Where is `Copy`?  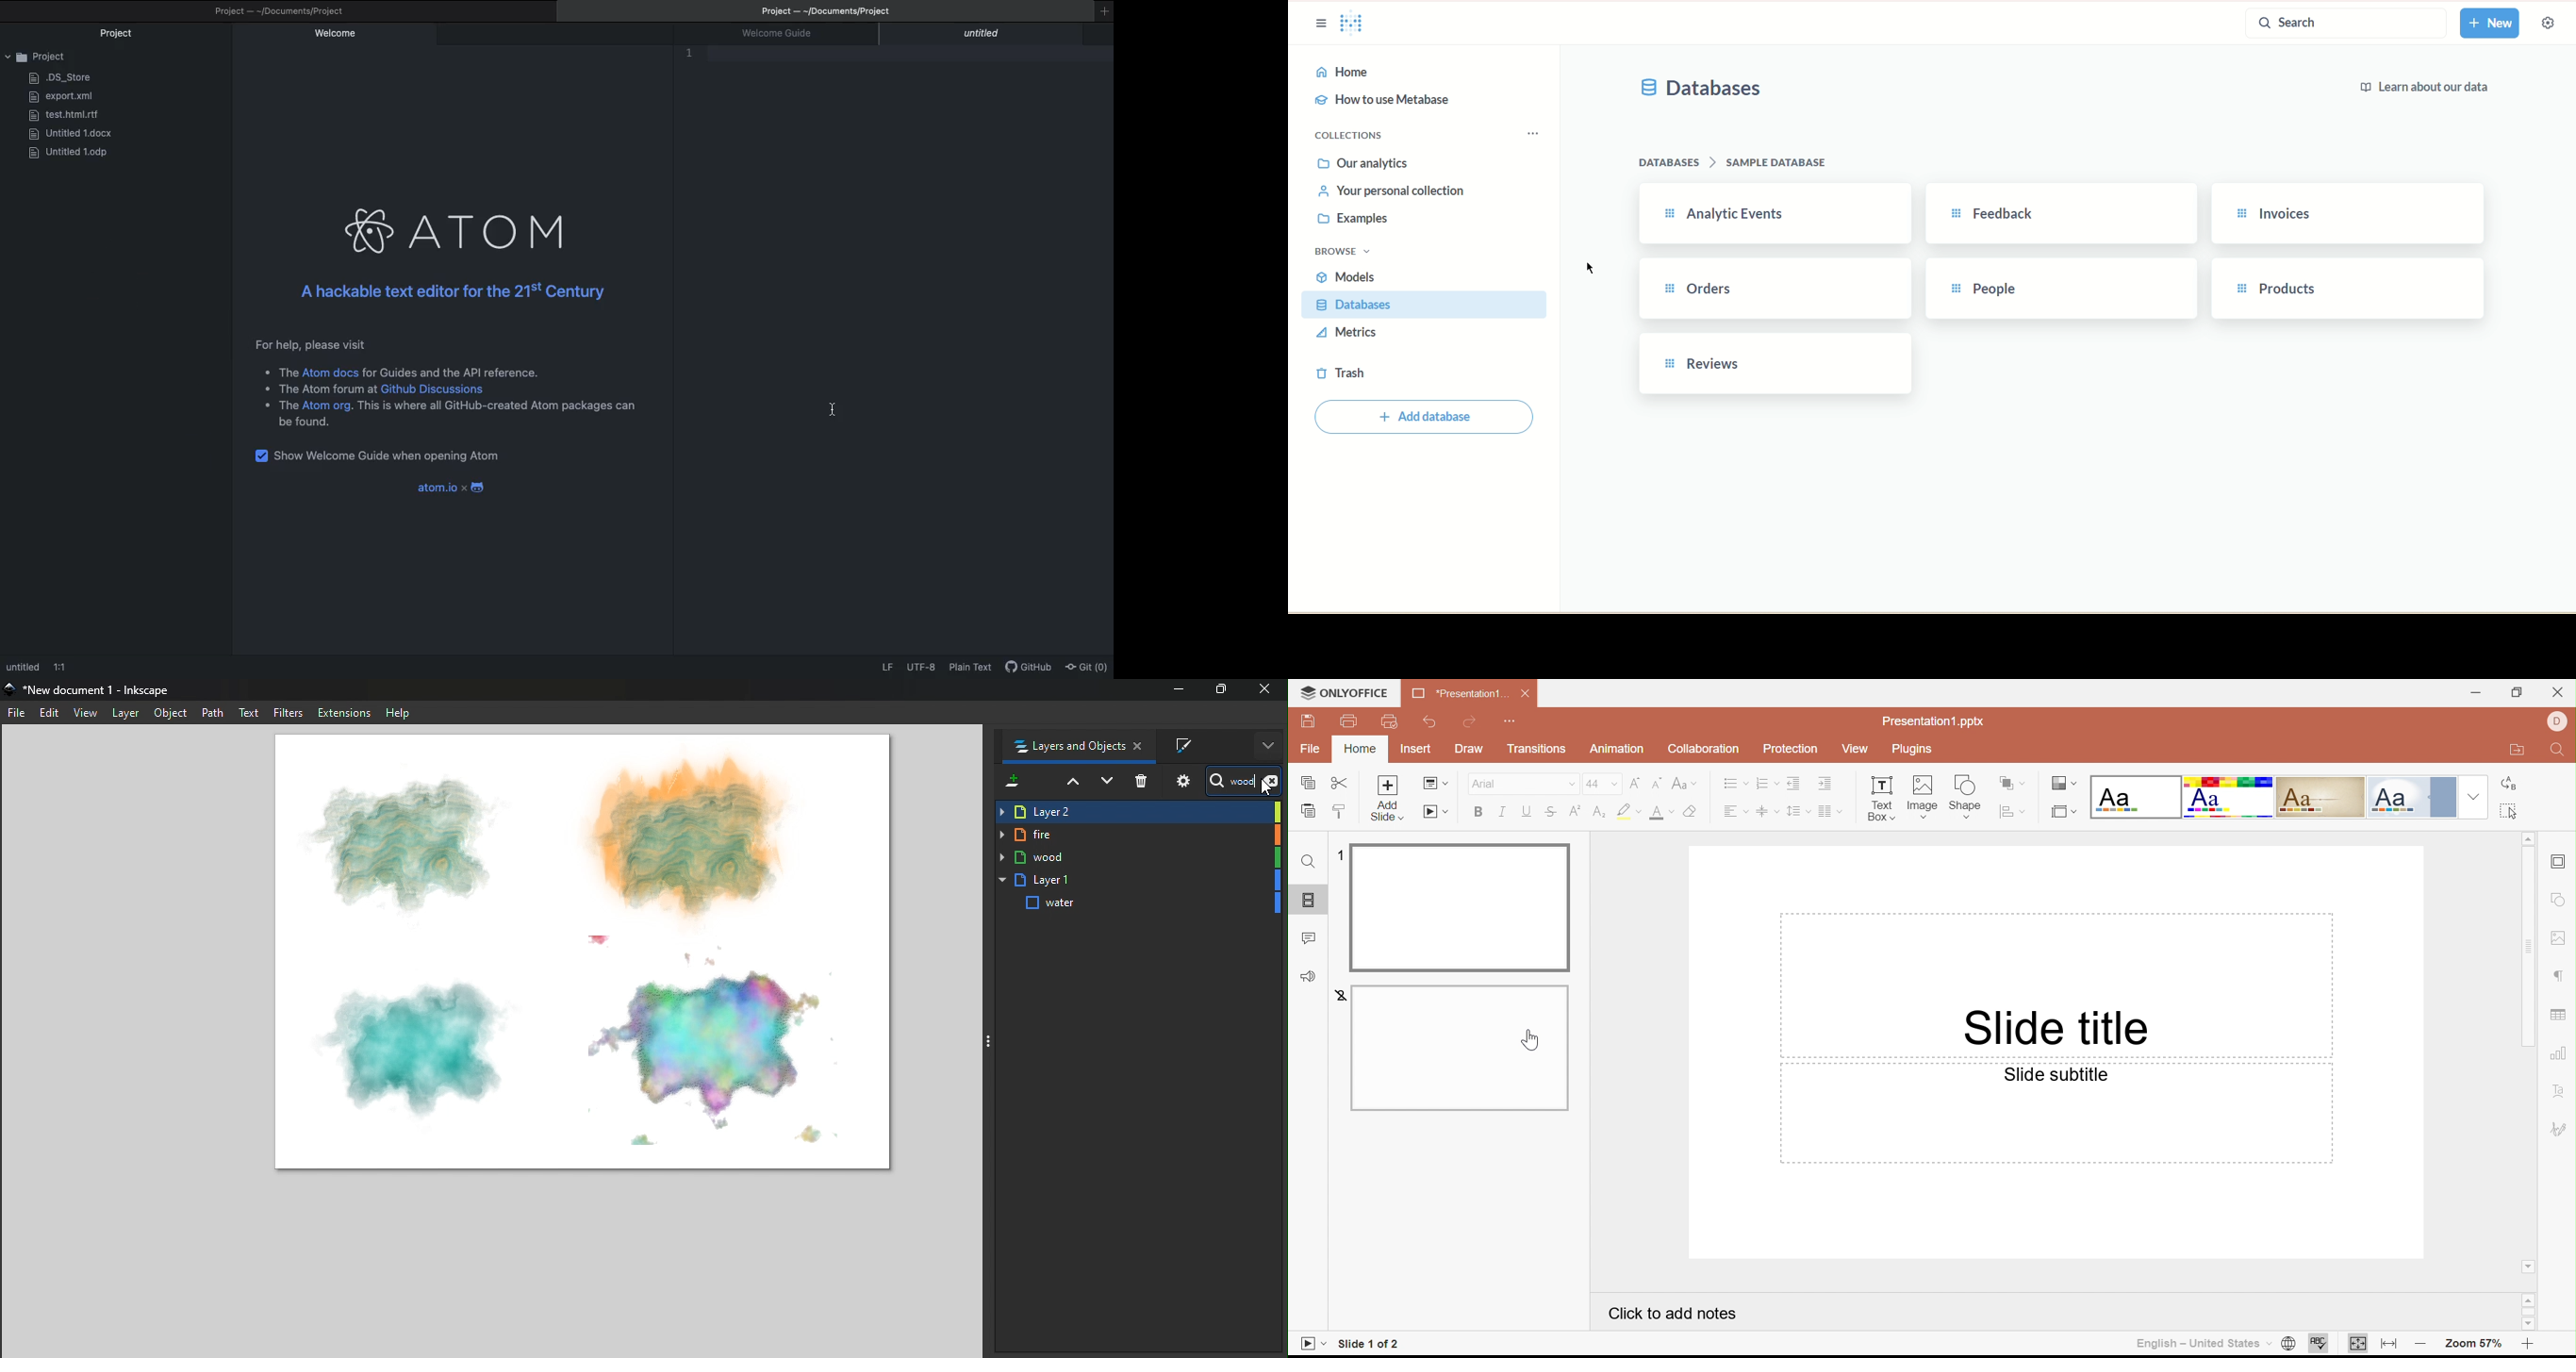
Copy is located at coordinates (1307, 782).